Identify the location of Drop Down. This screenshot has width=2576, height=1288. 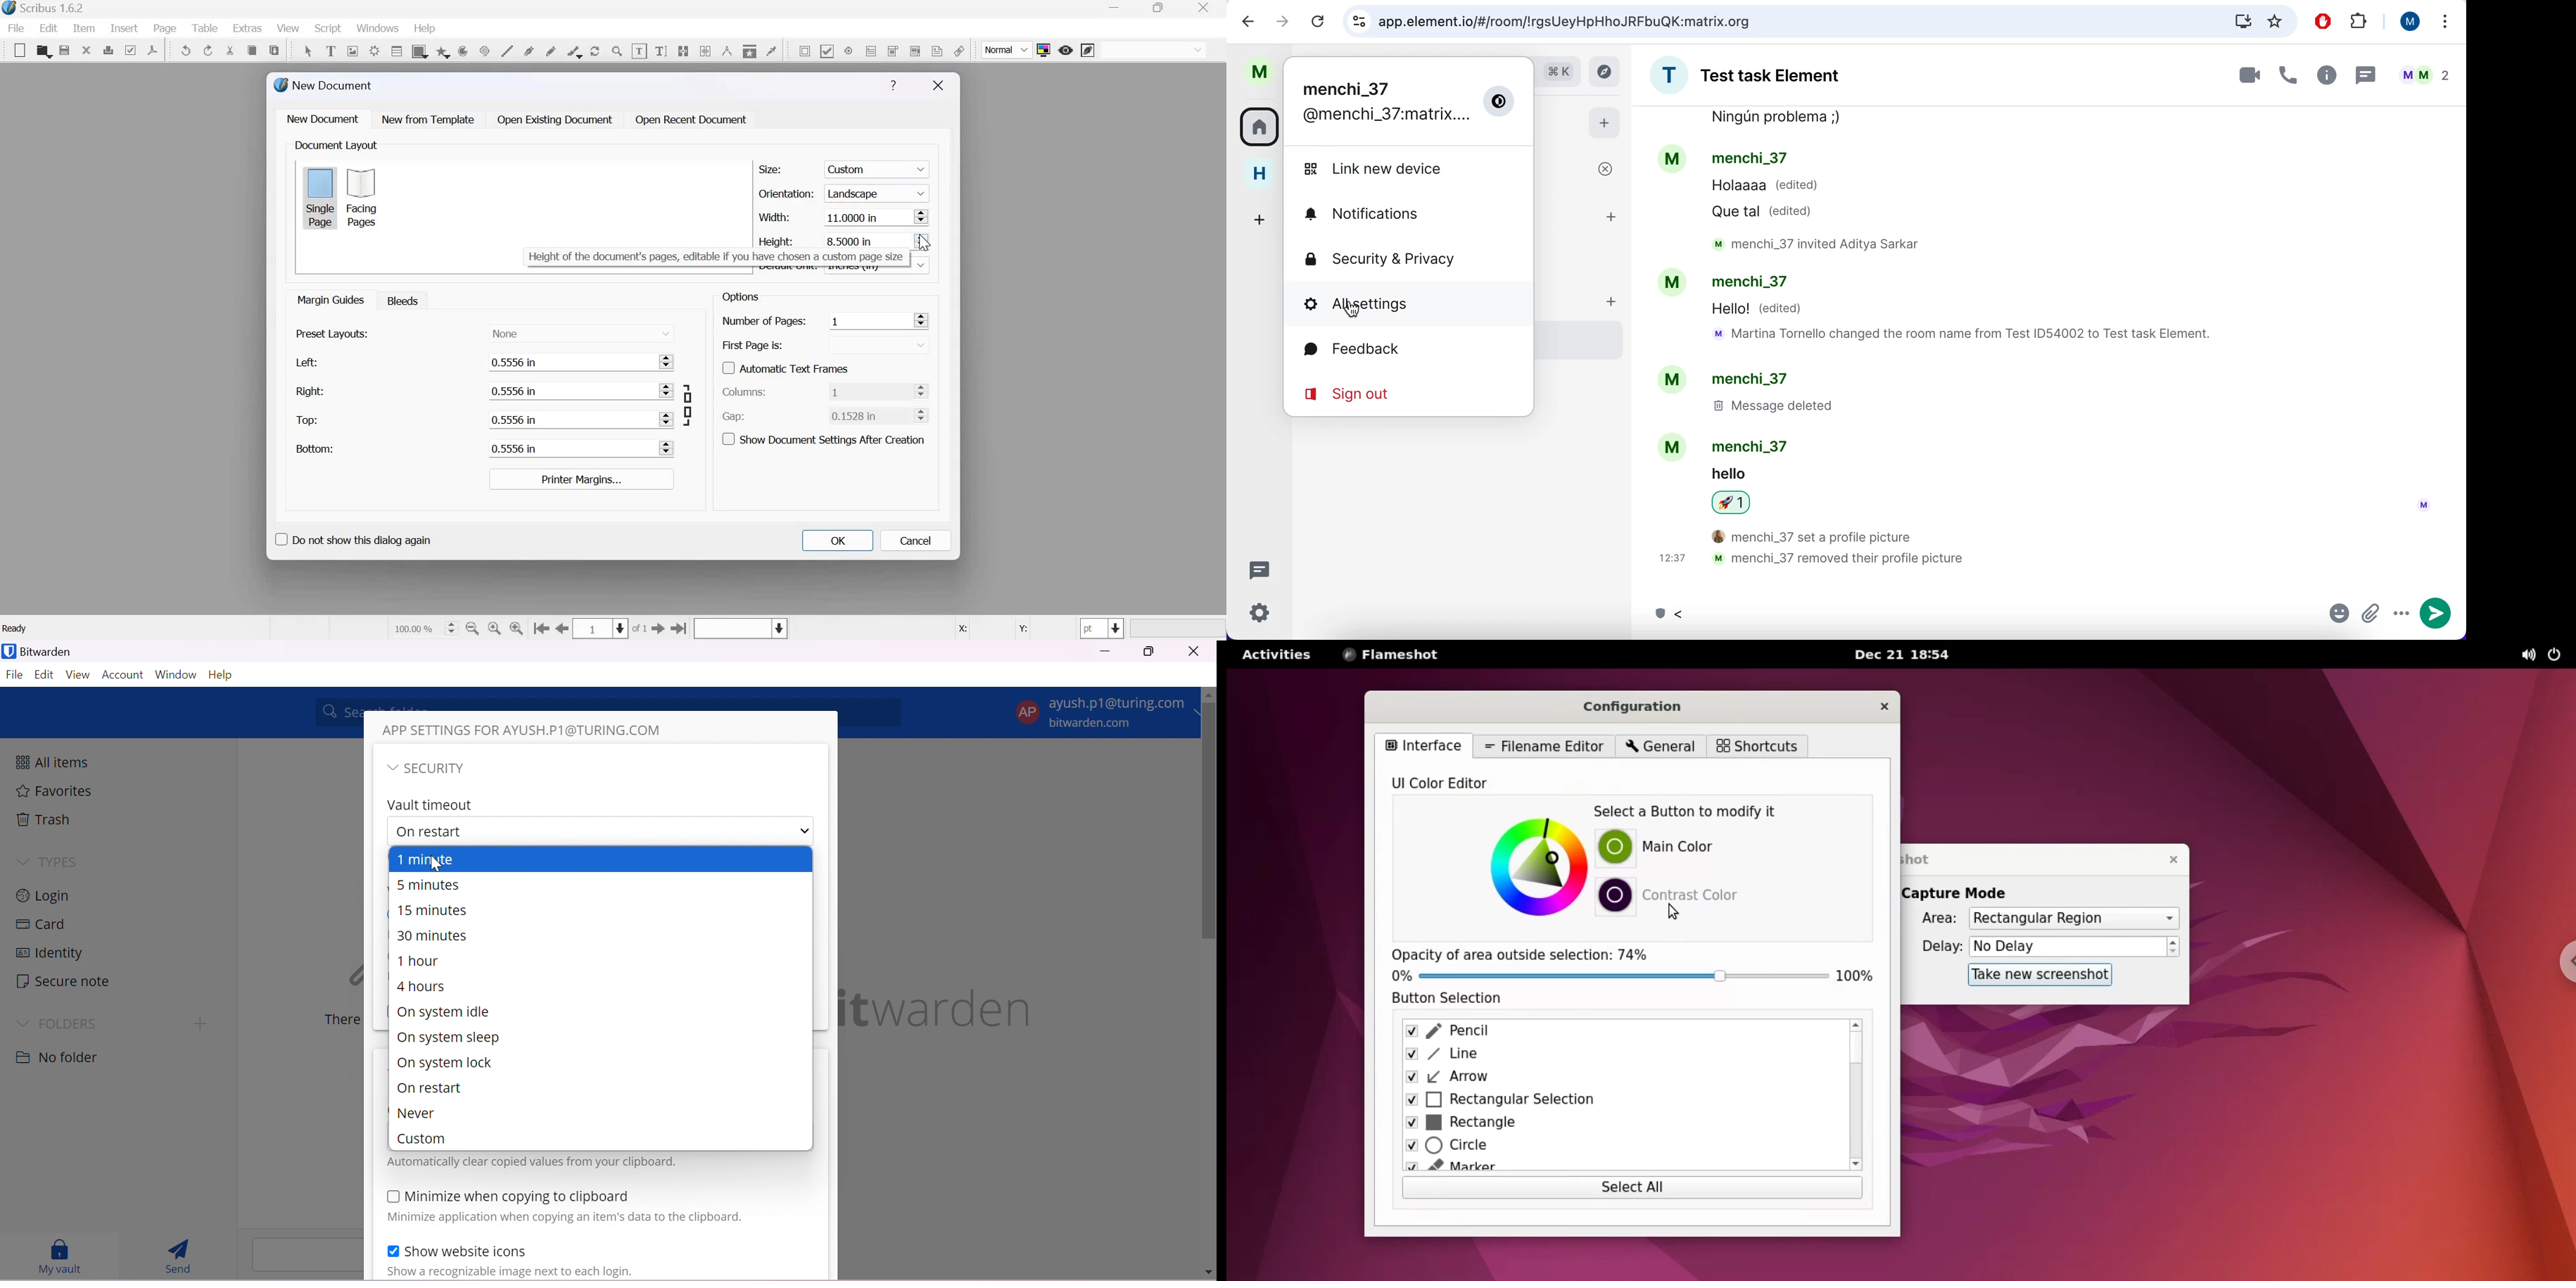
(25, 1024).